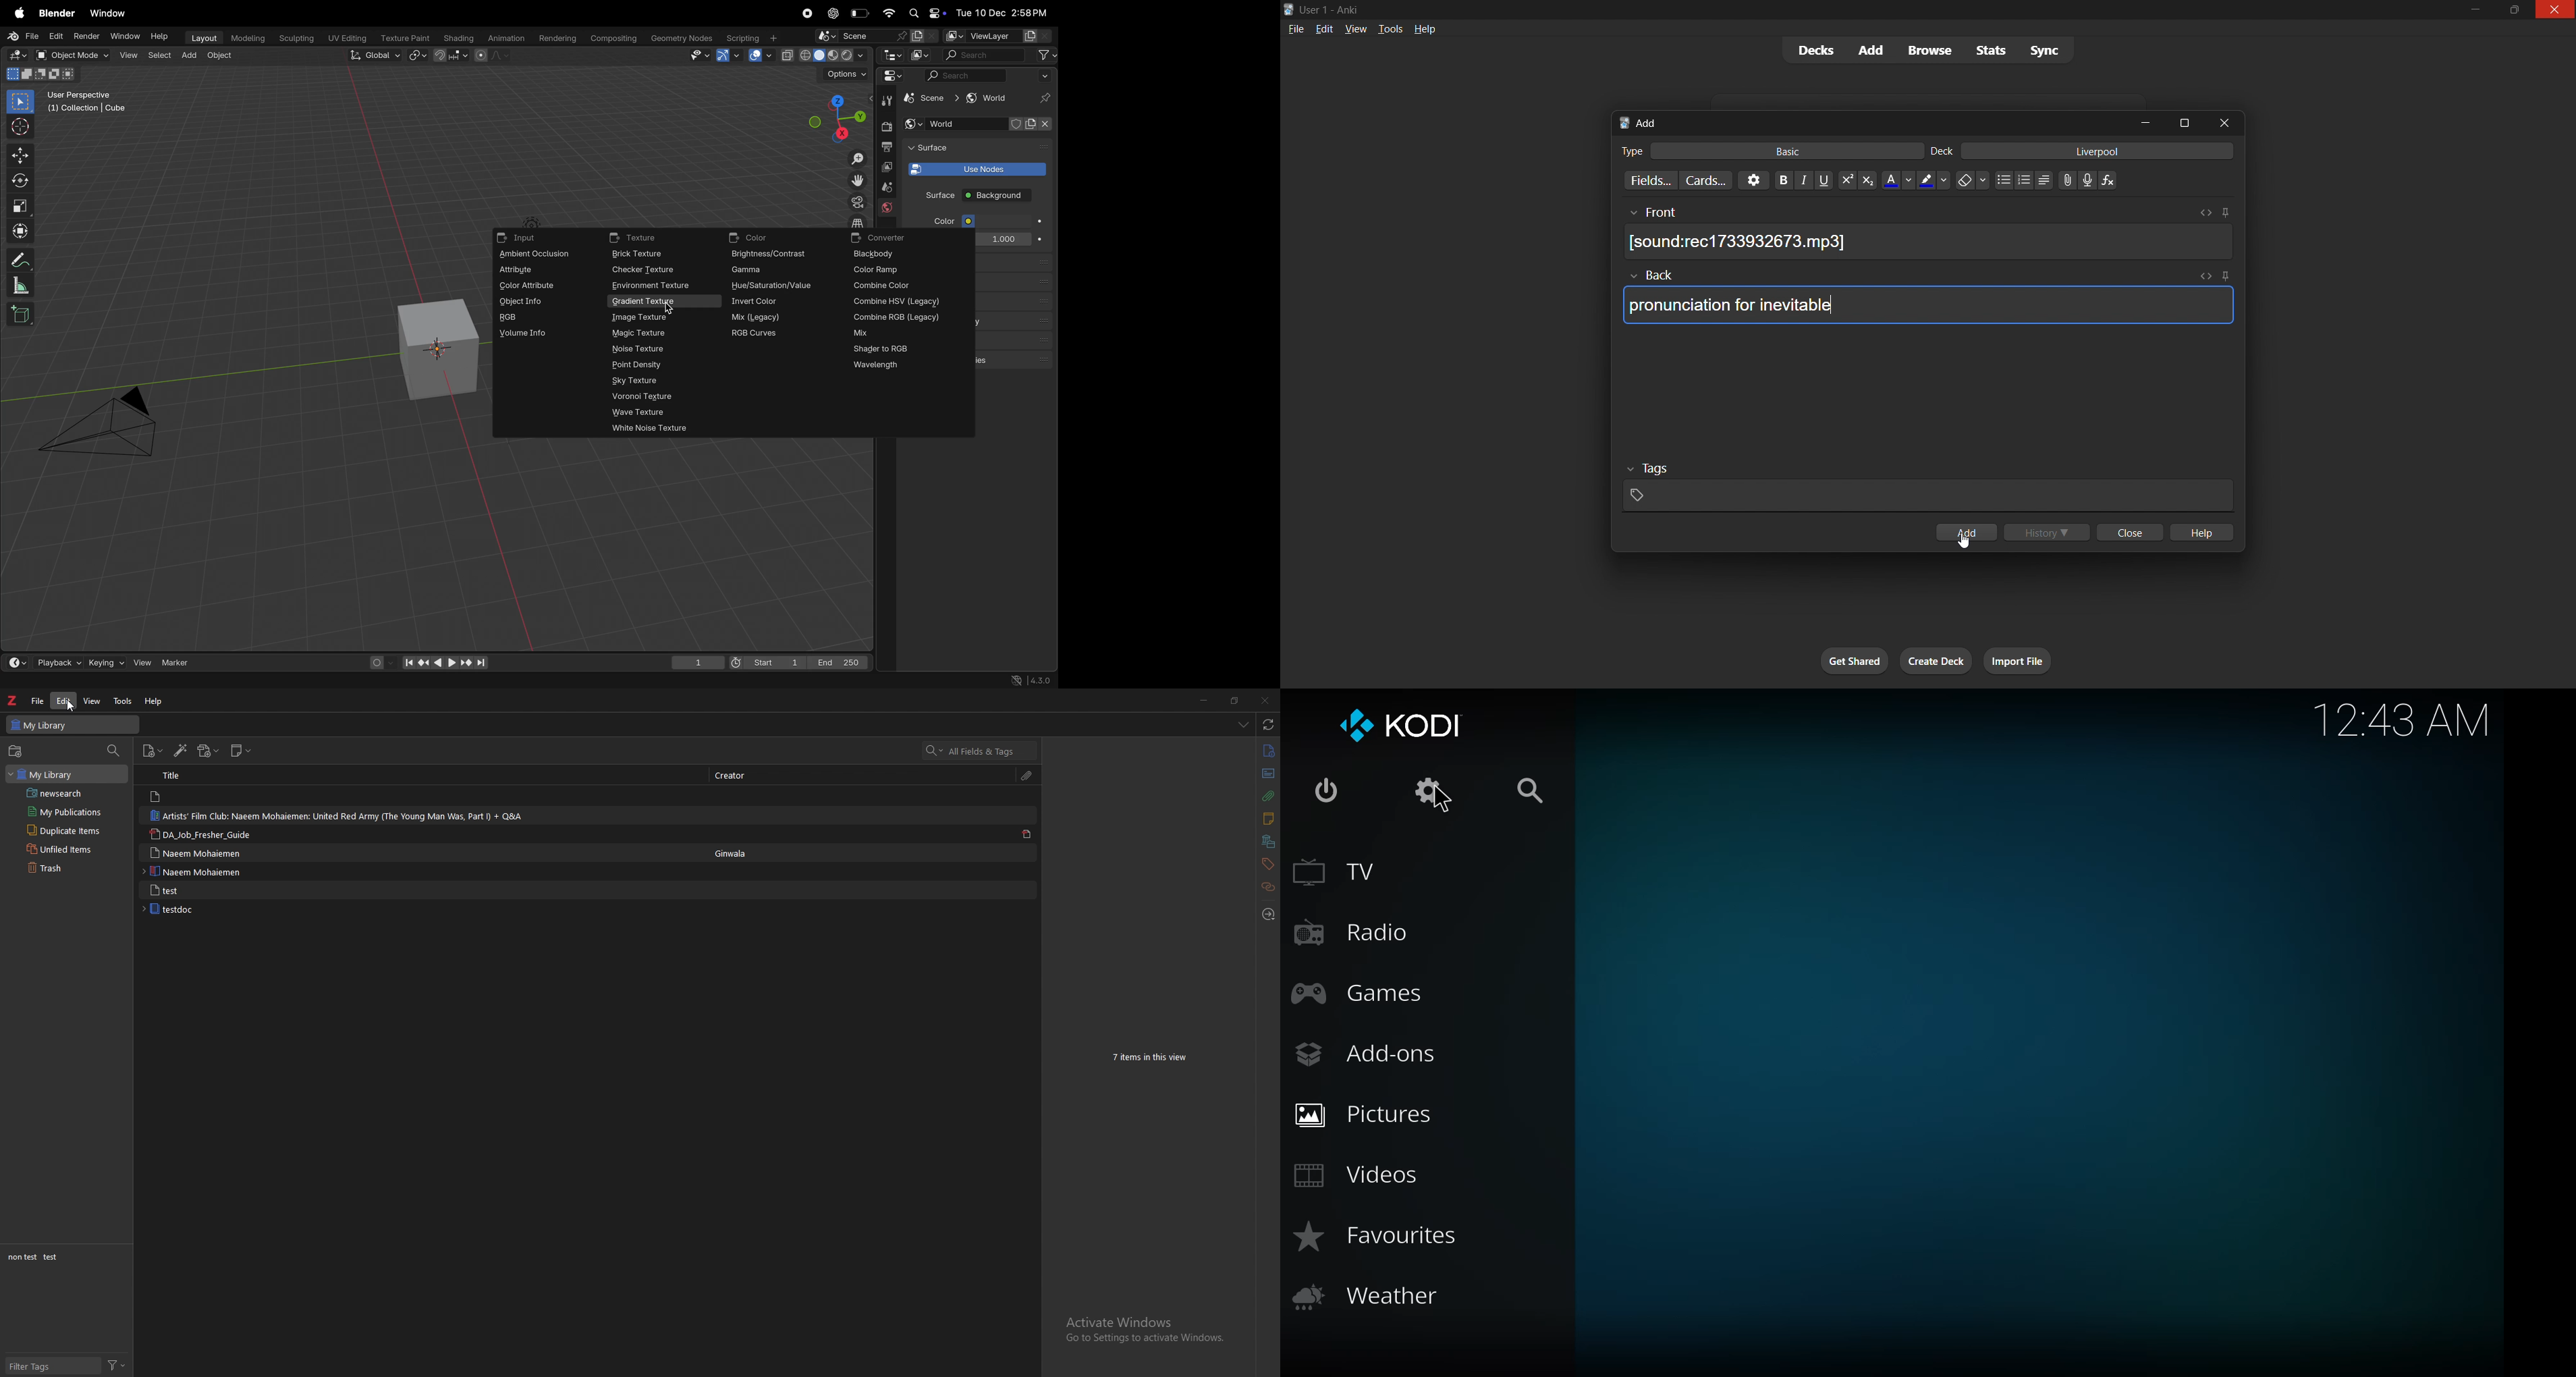 The width and height of the screenshot is (2576, 1400). I want to click on zotero, so click(13, 701).